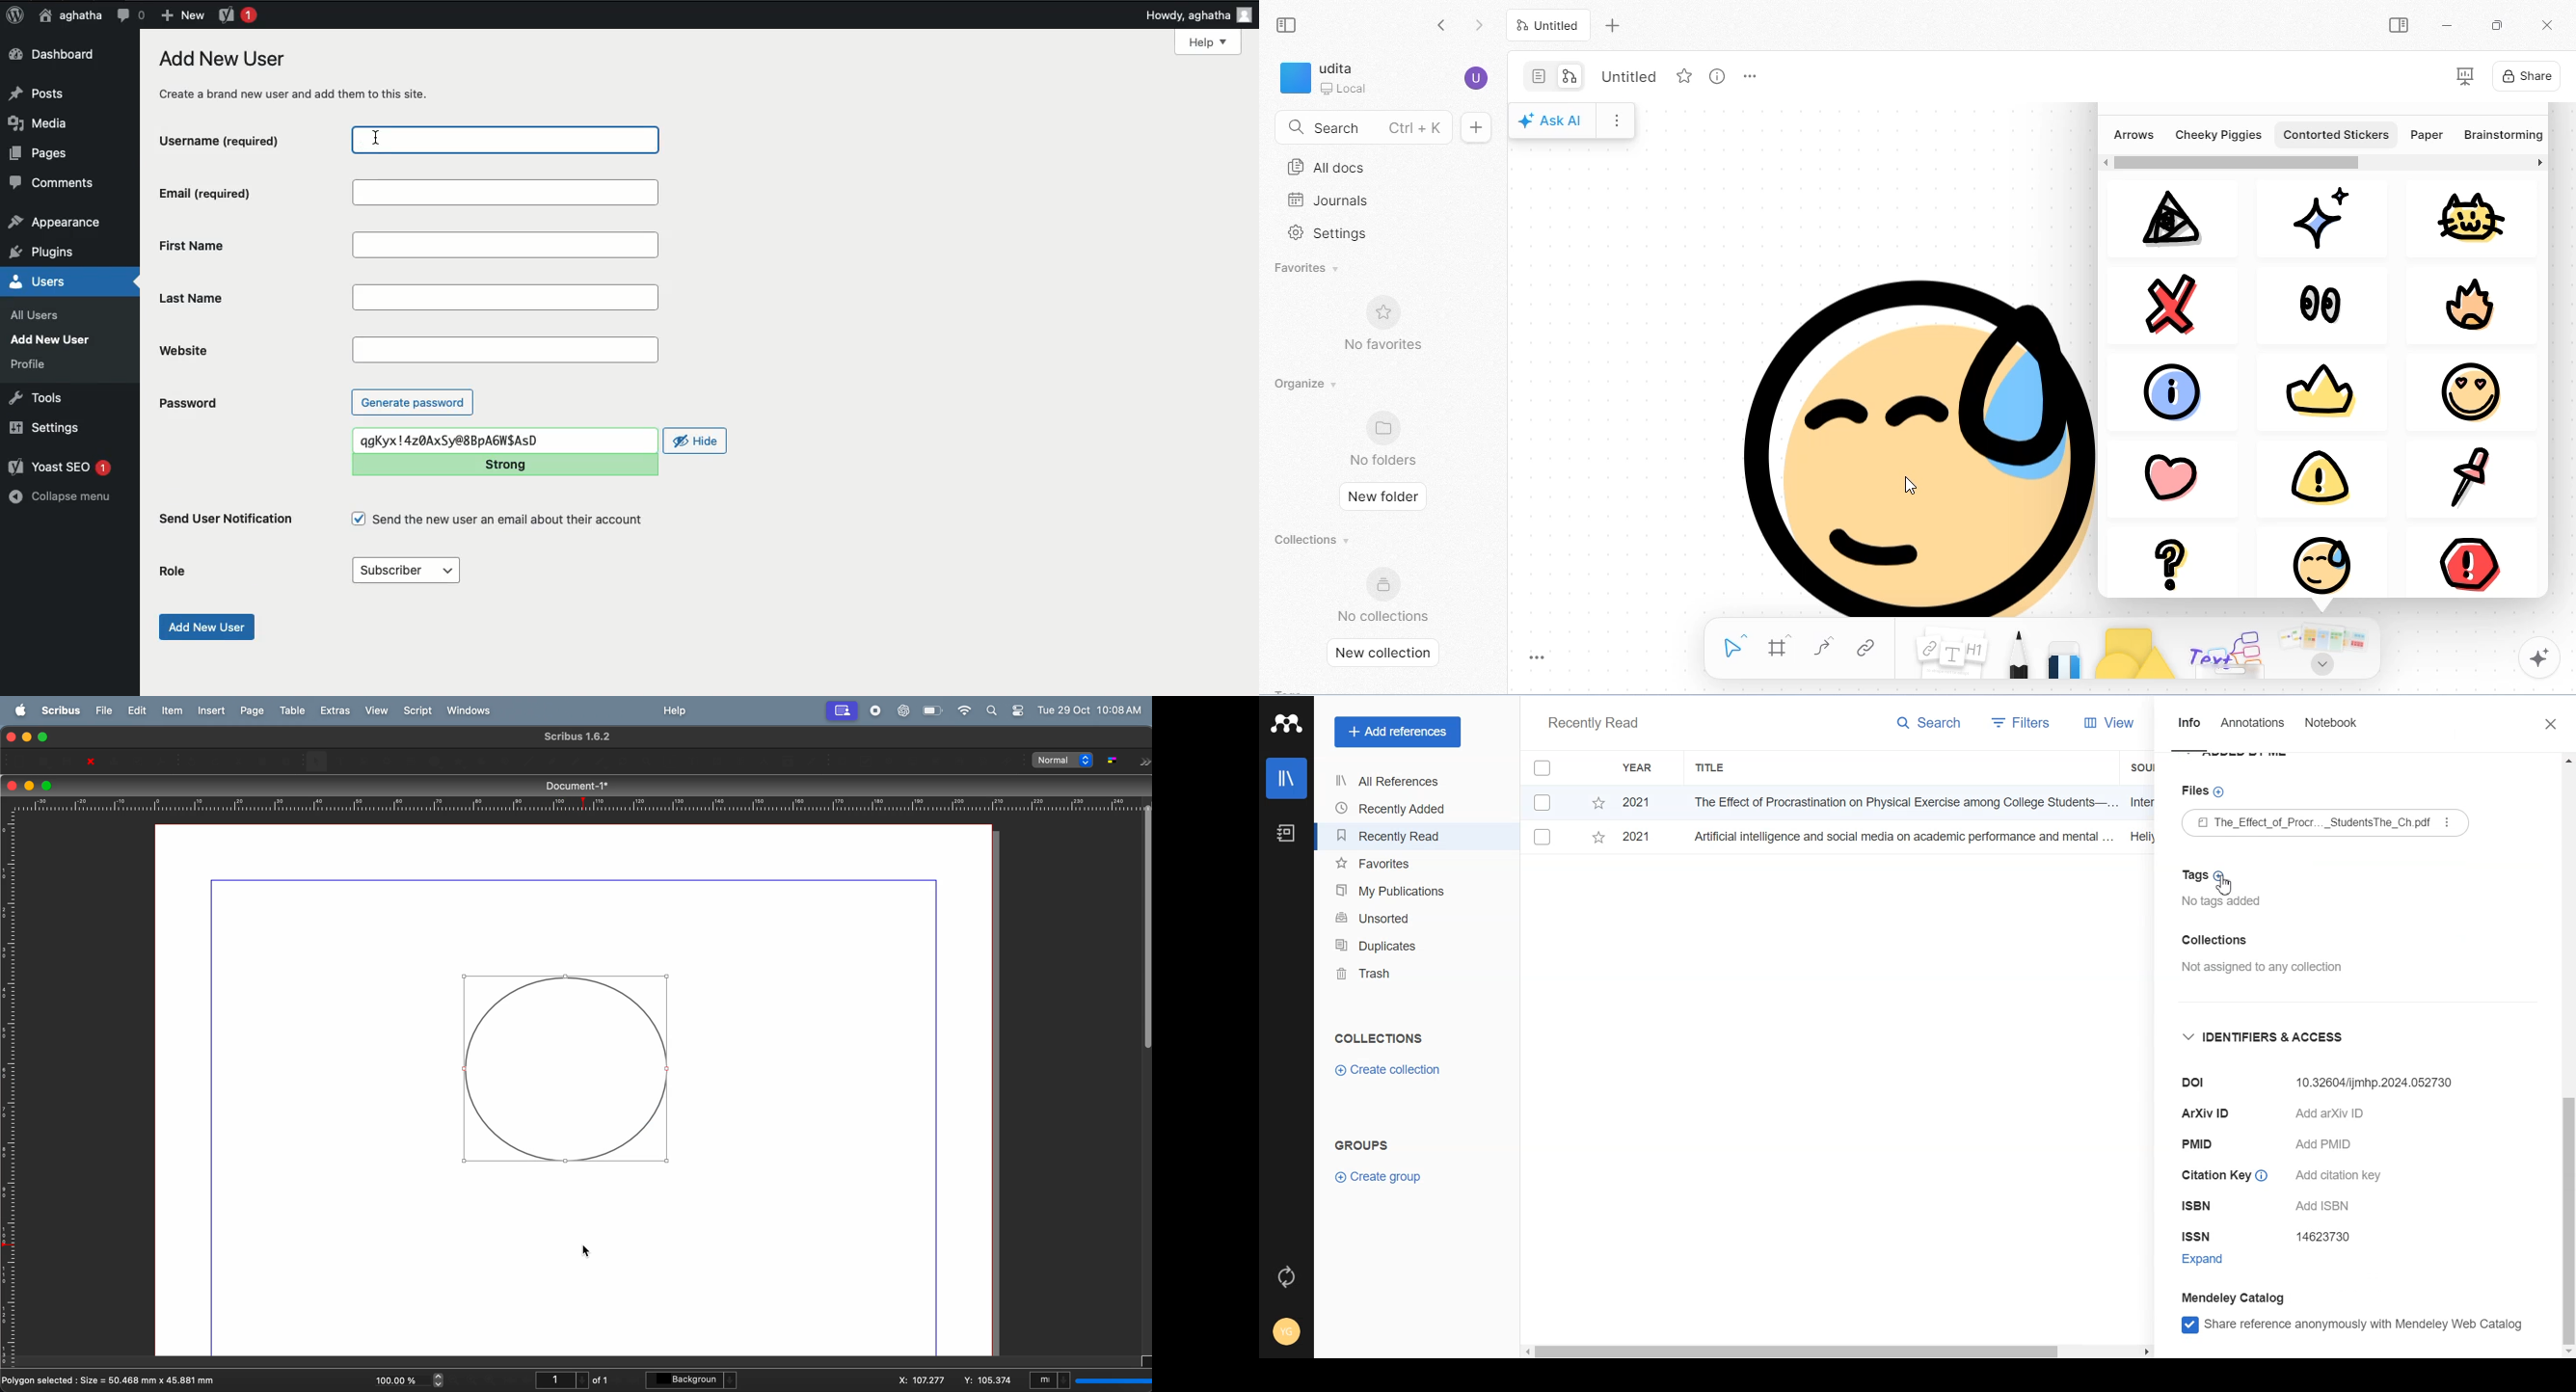 The width and height of the screenshot is (2576, 1400). What do you see at coordinates (507, 299) in the screenshot?
I see `Last Name` at bounding box center [507, 299].